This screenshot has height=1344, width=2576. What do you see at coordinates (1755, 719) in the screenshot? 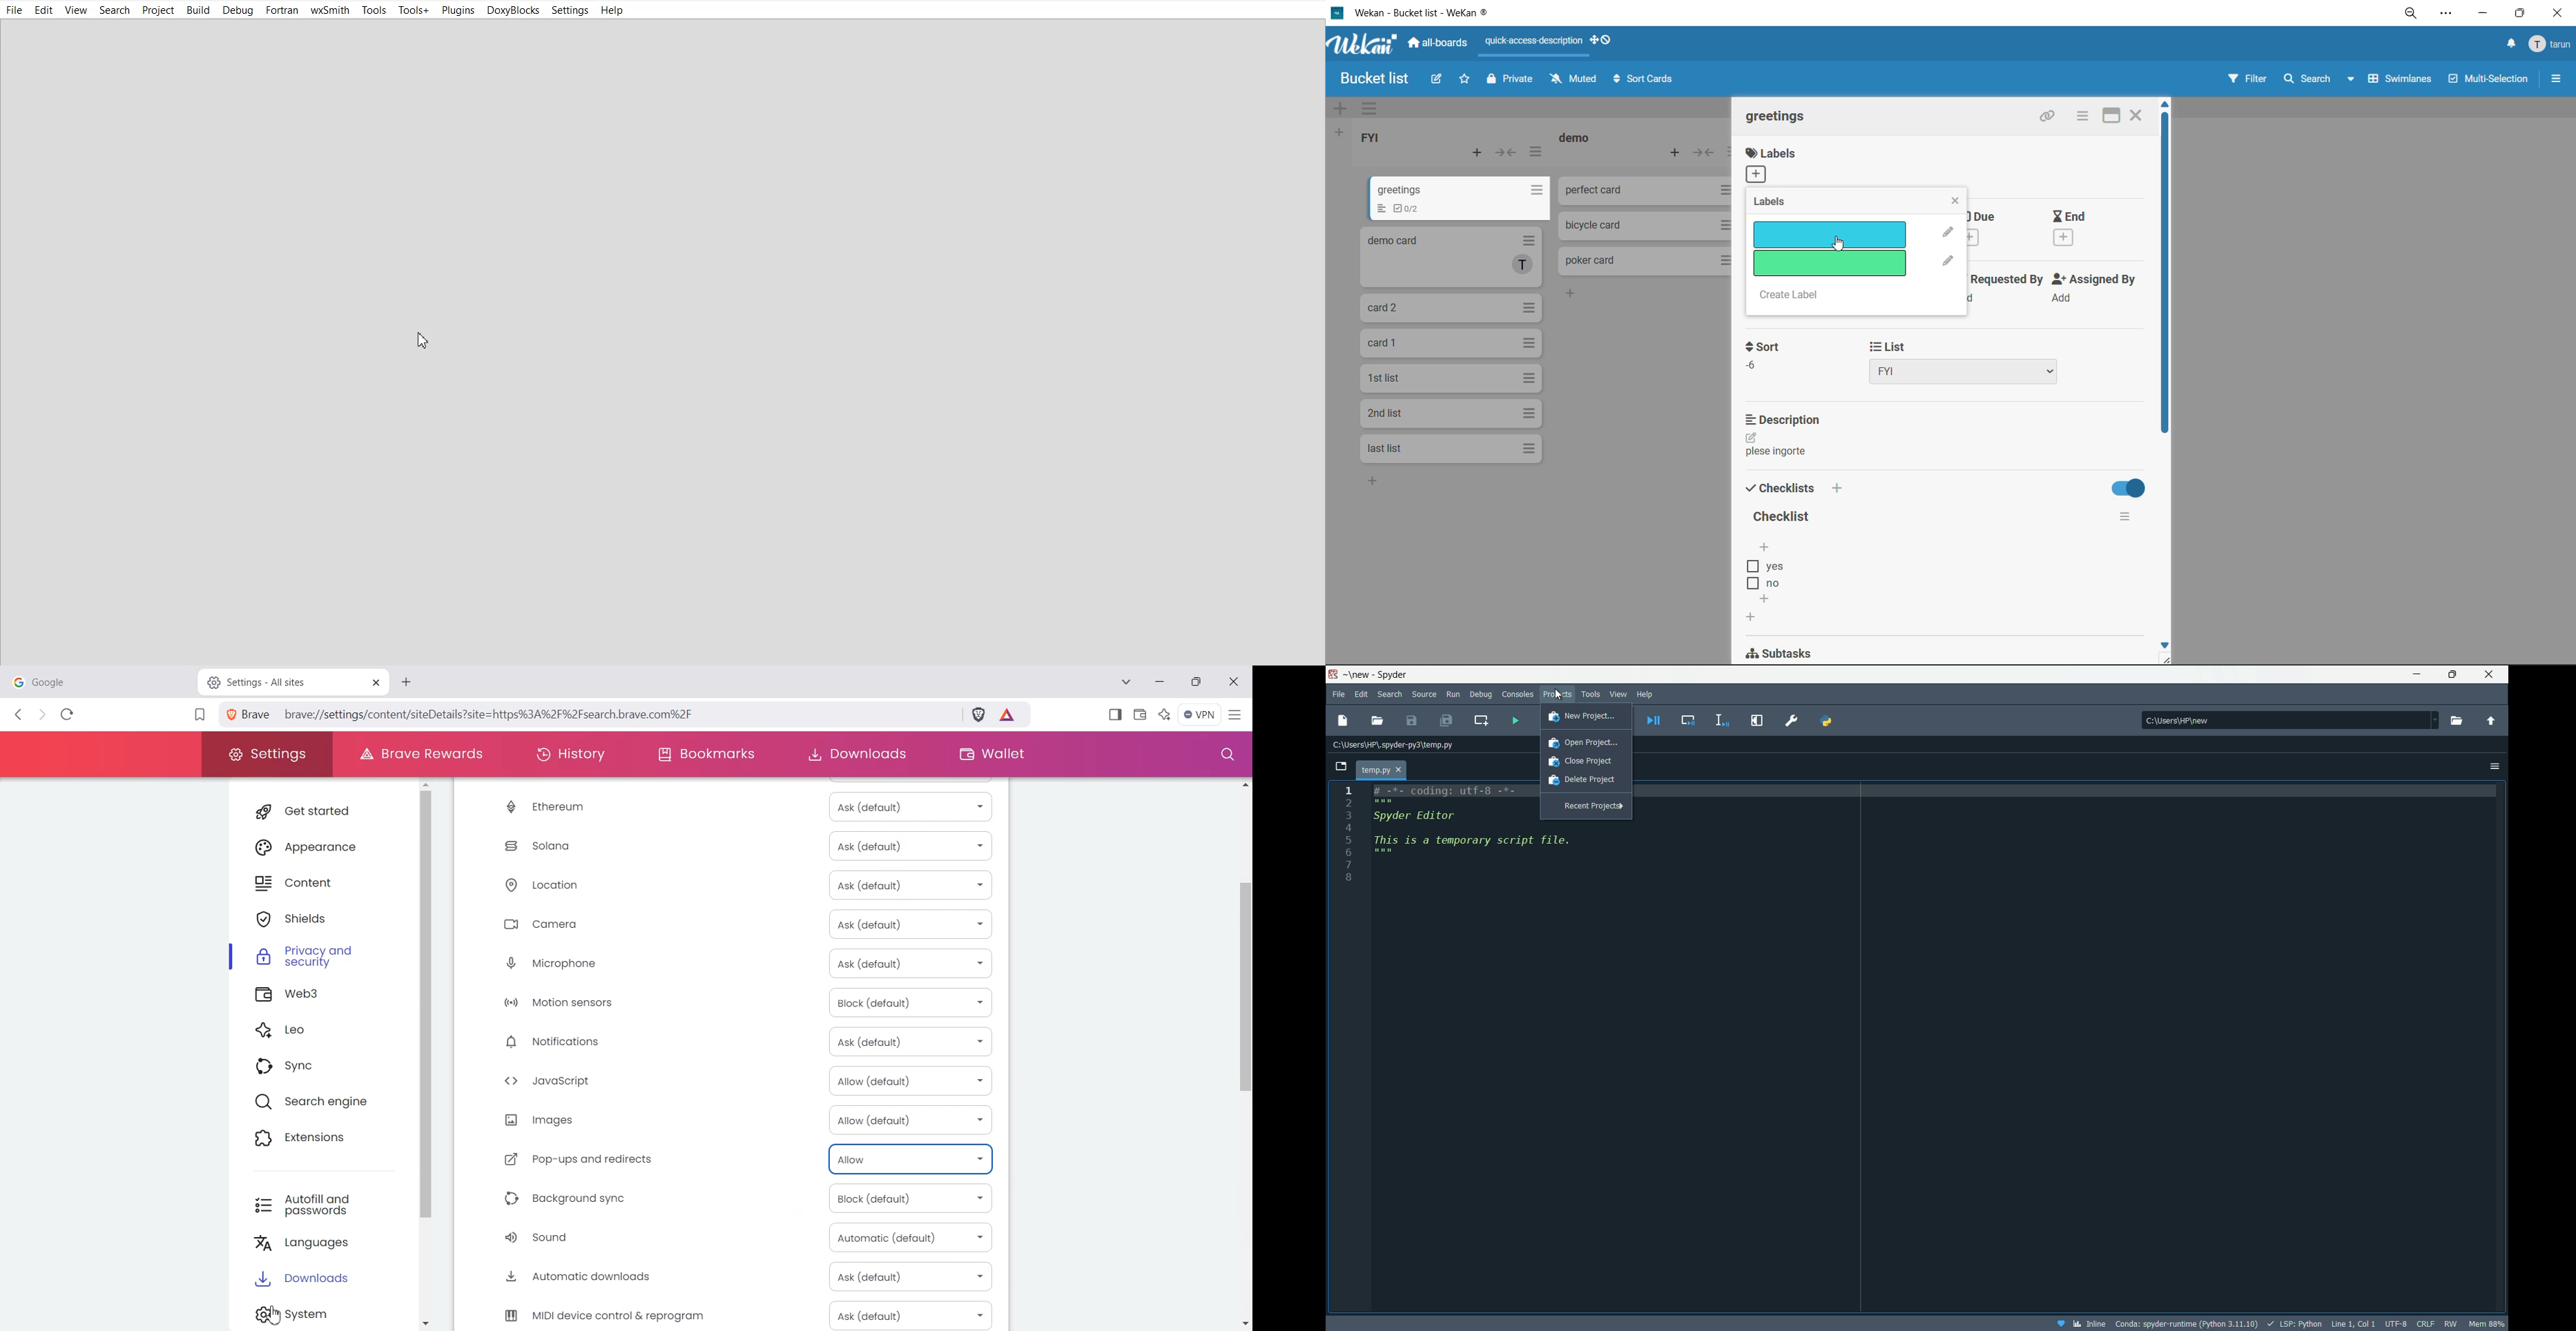
I see `Maximize current pane` at bounding box center [1755, 719].